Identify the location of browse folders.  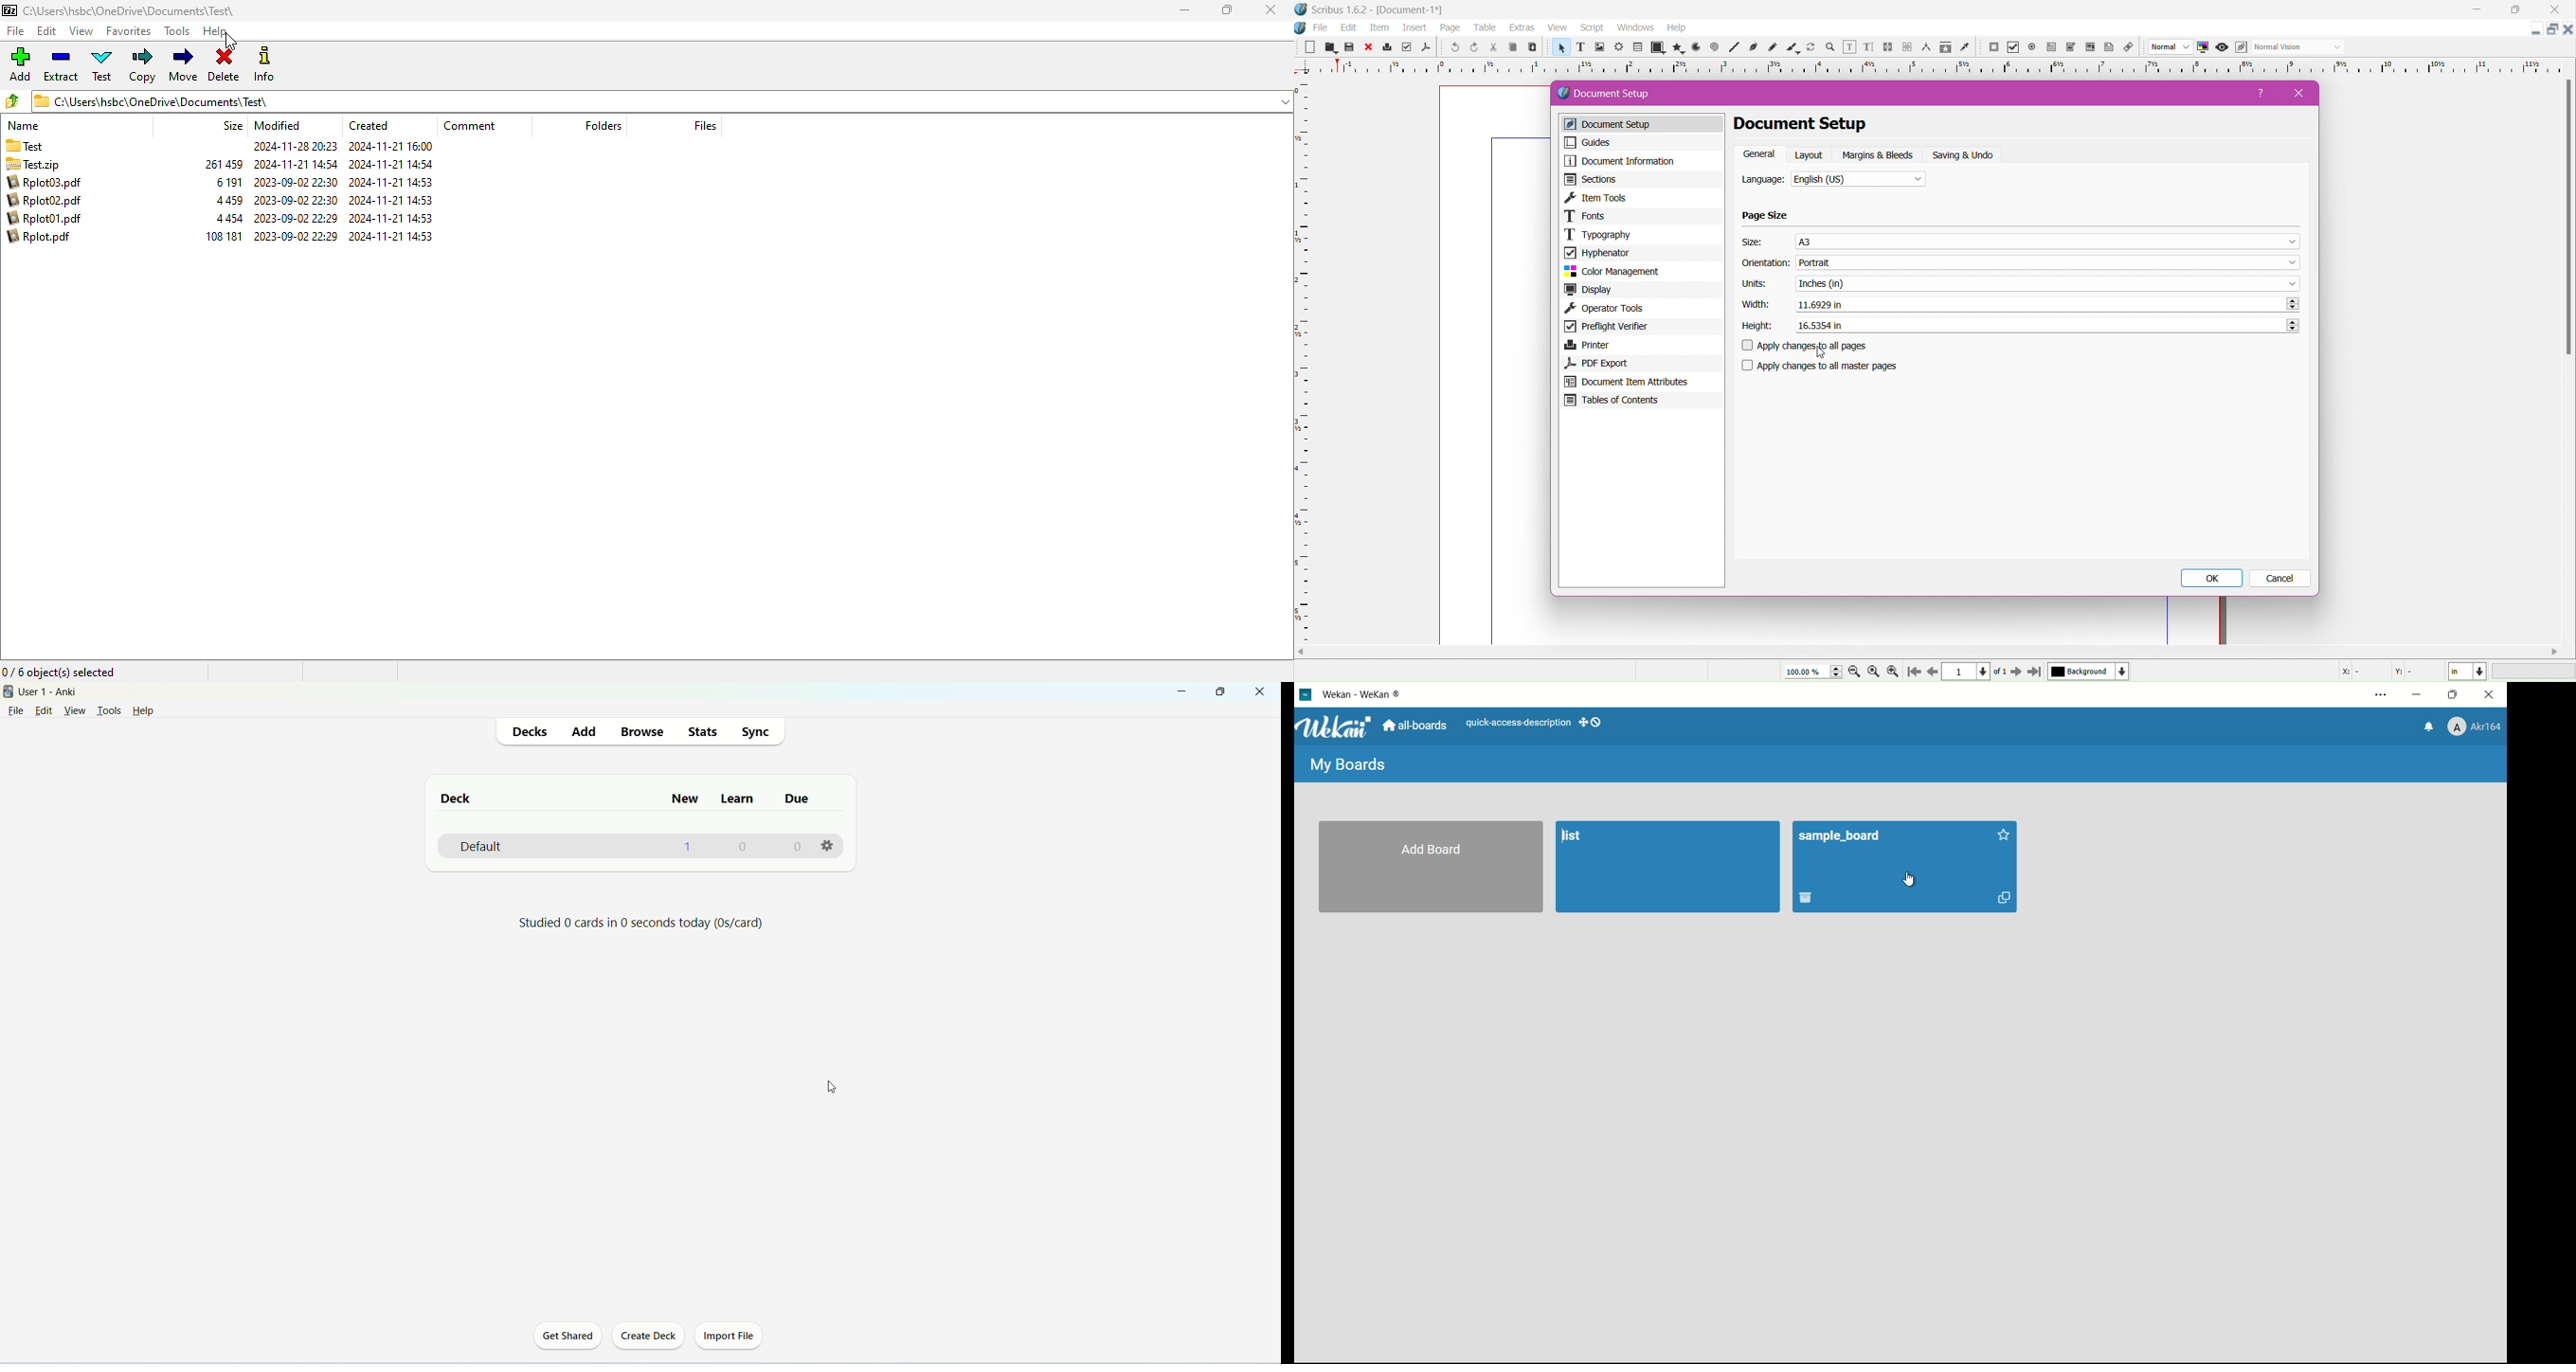
(12, 100).